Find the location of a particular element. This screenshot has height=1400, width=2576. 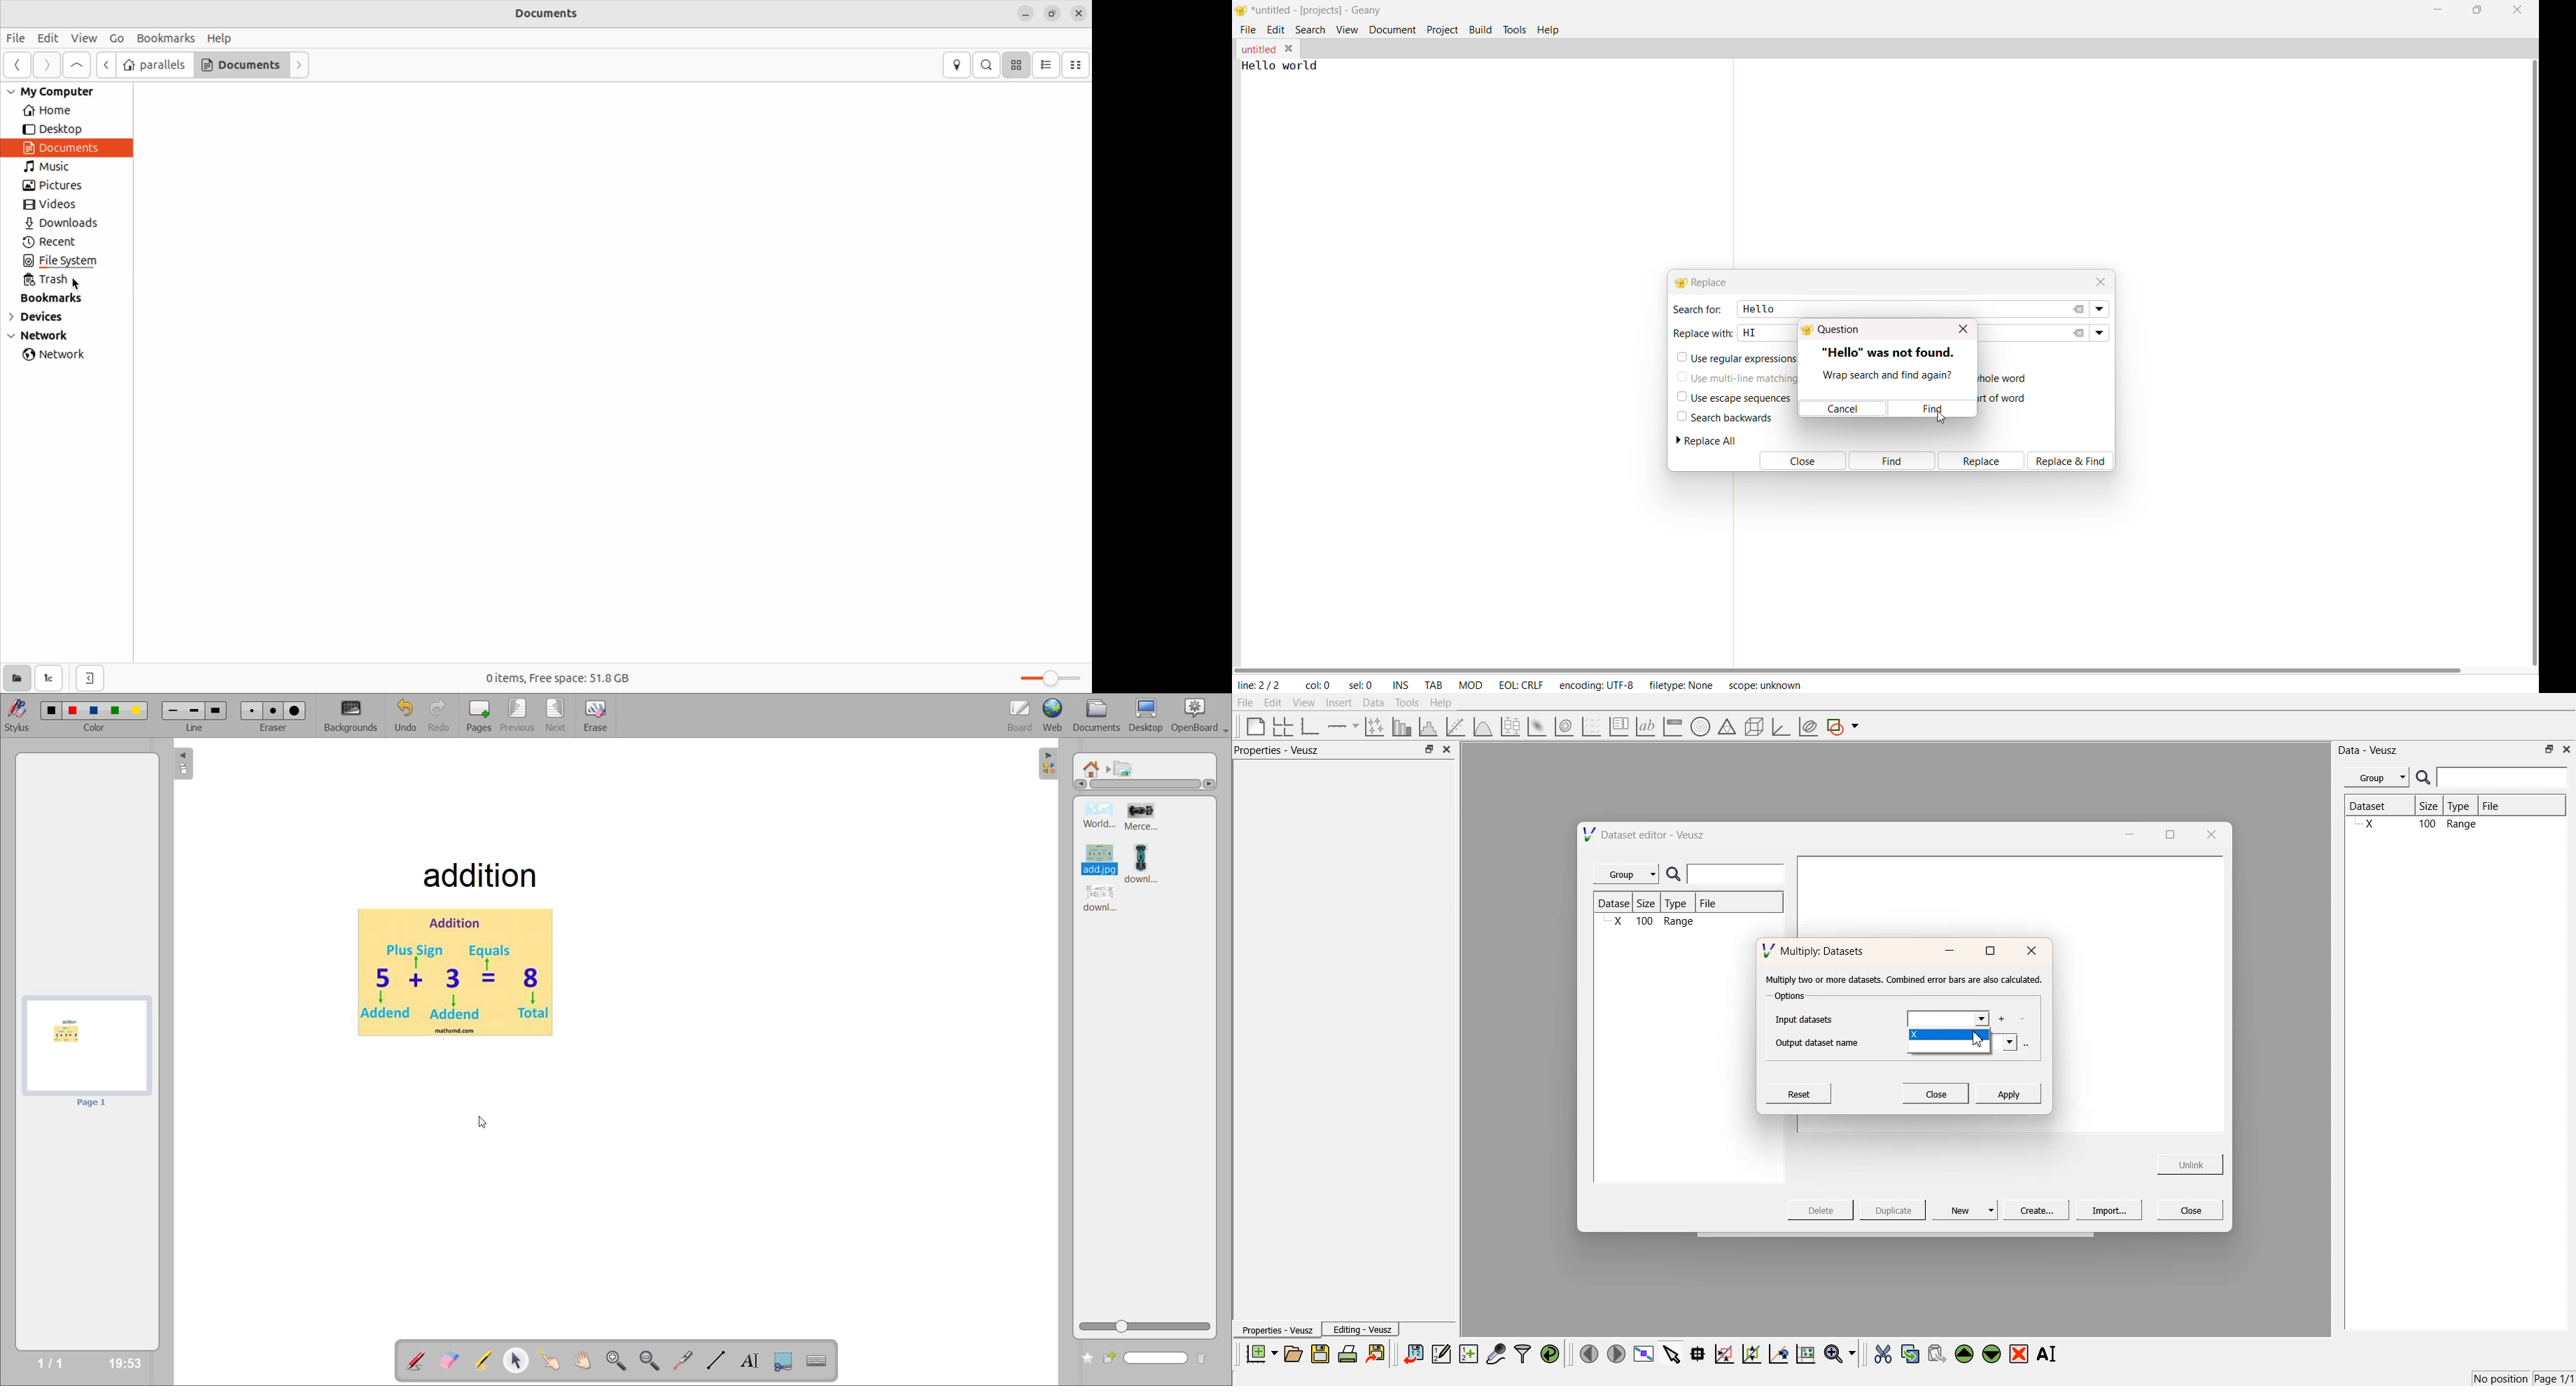

Dataset is located at coordinates (2379, 807).